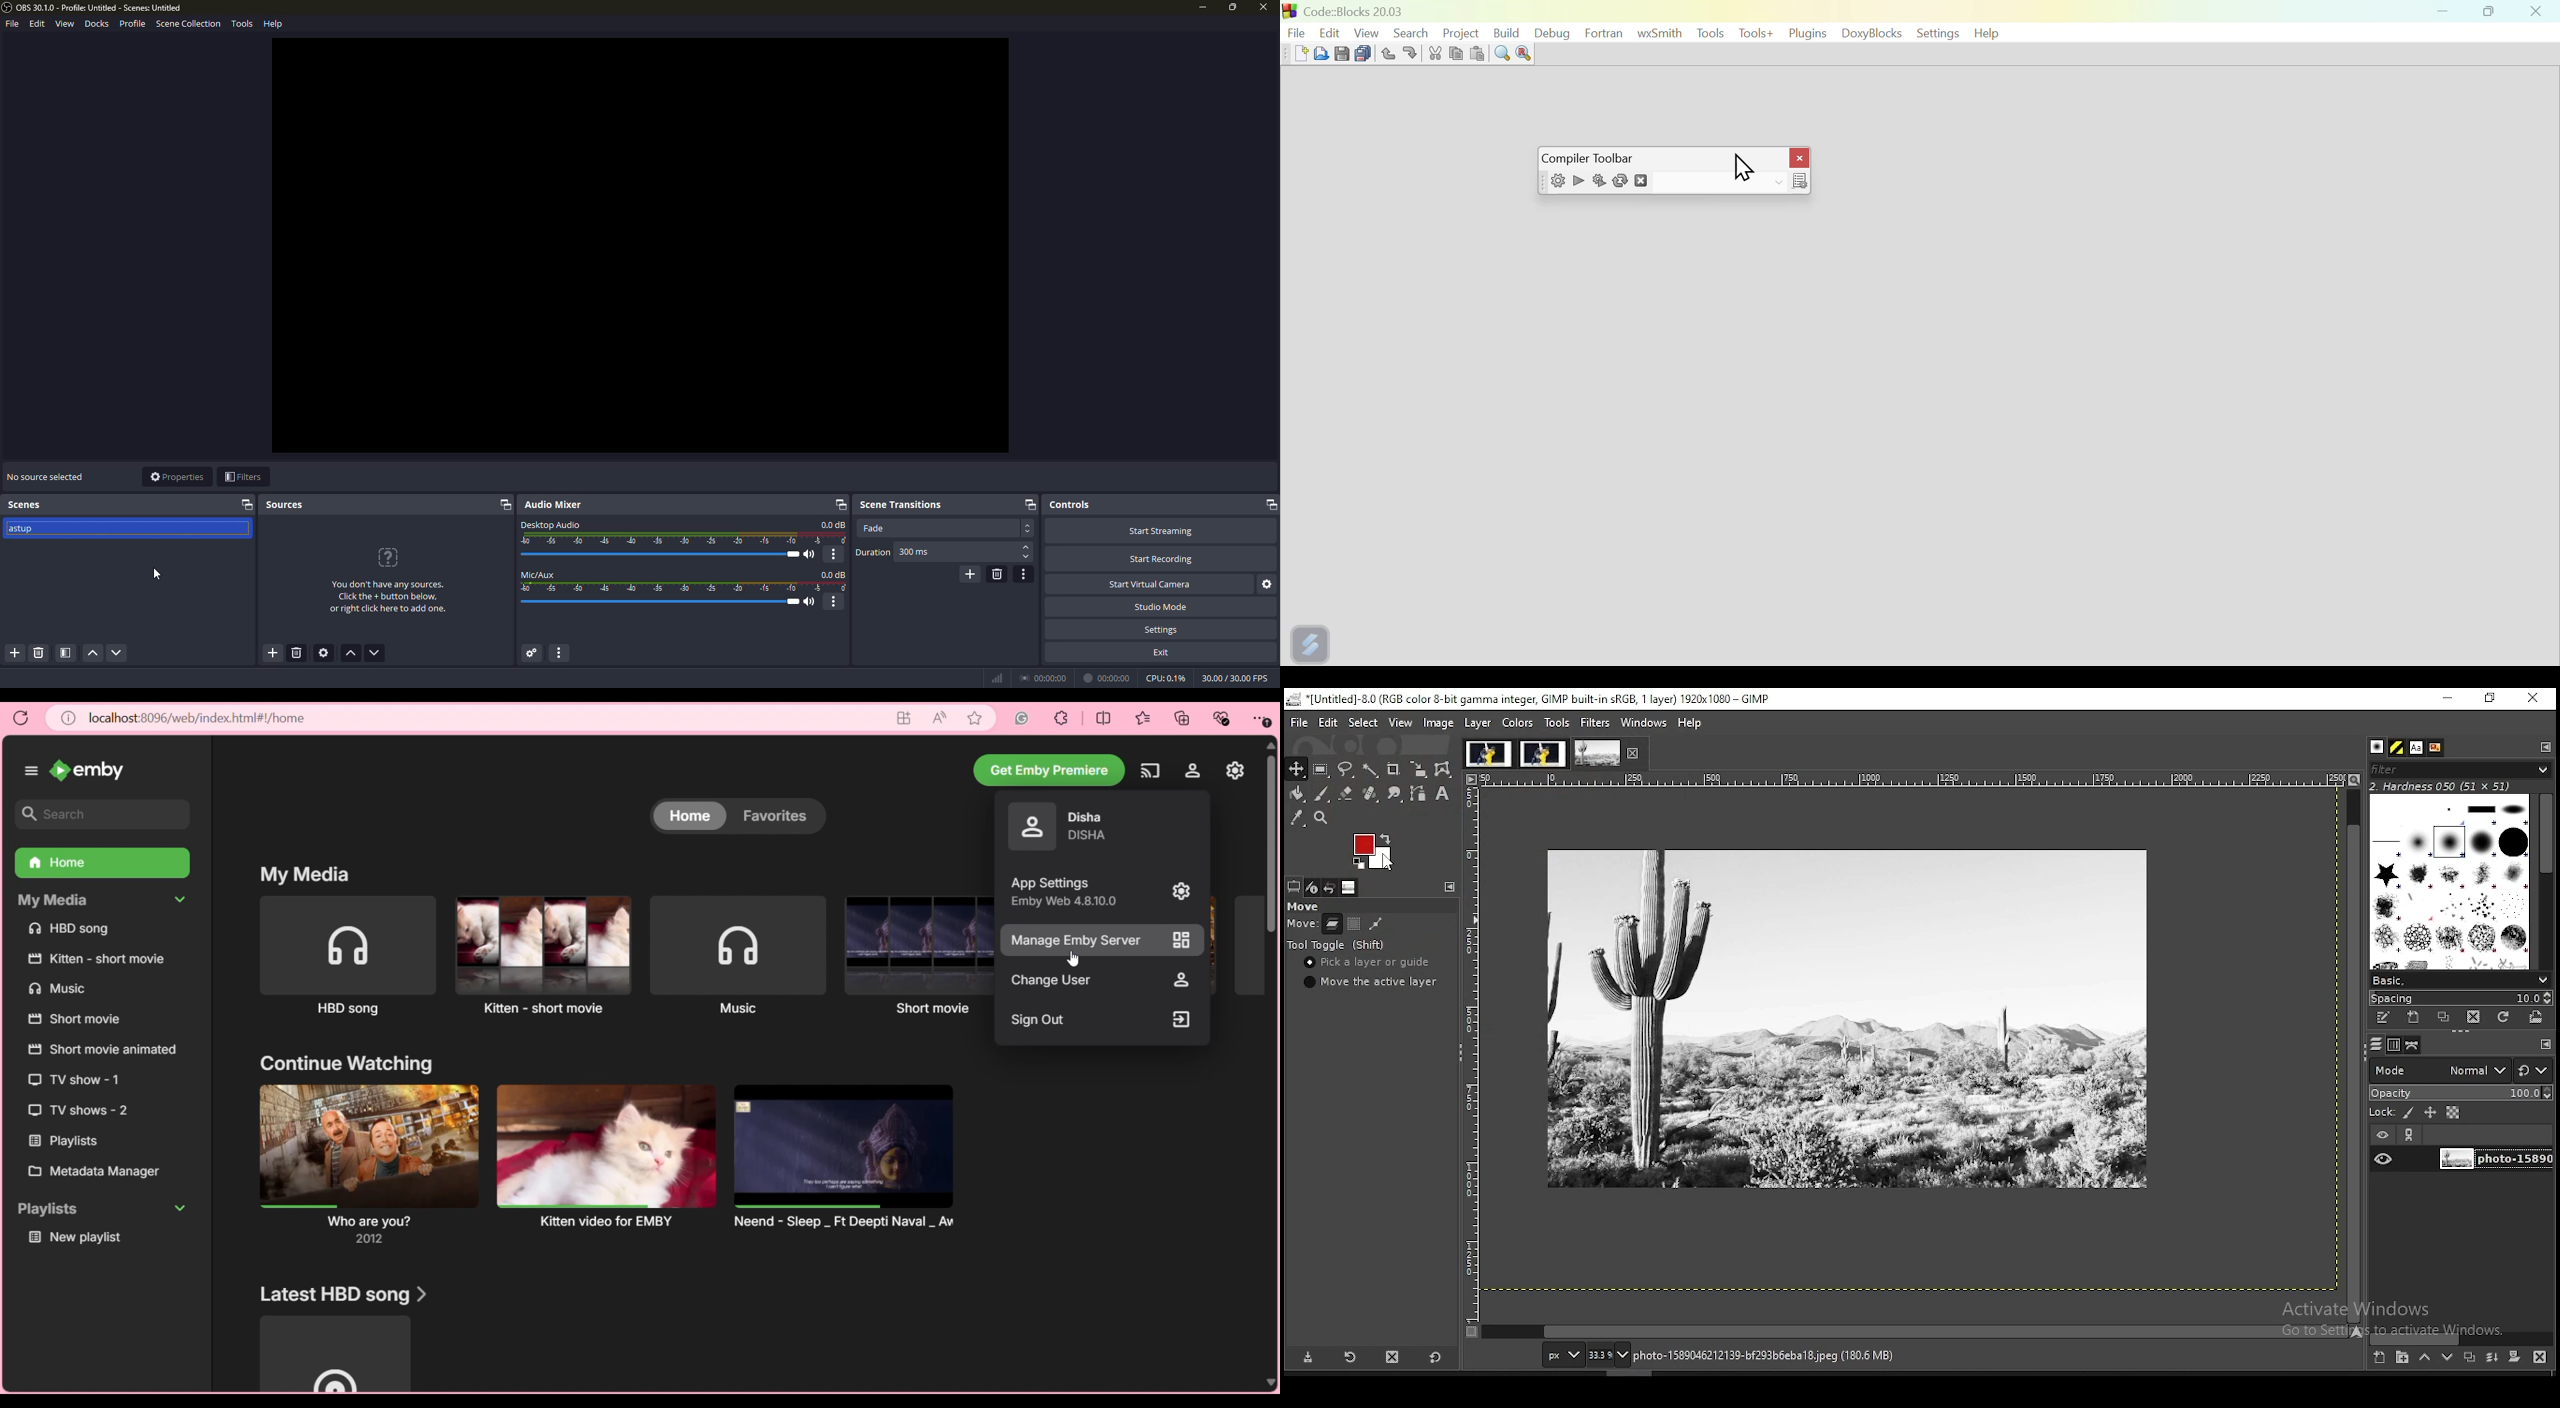 This screenshot has width=2576, height=1428. Describe the element at coordinates (1480, 53) in the screenshot. I see `` at that location.